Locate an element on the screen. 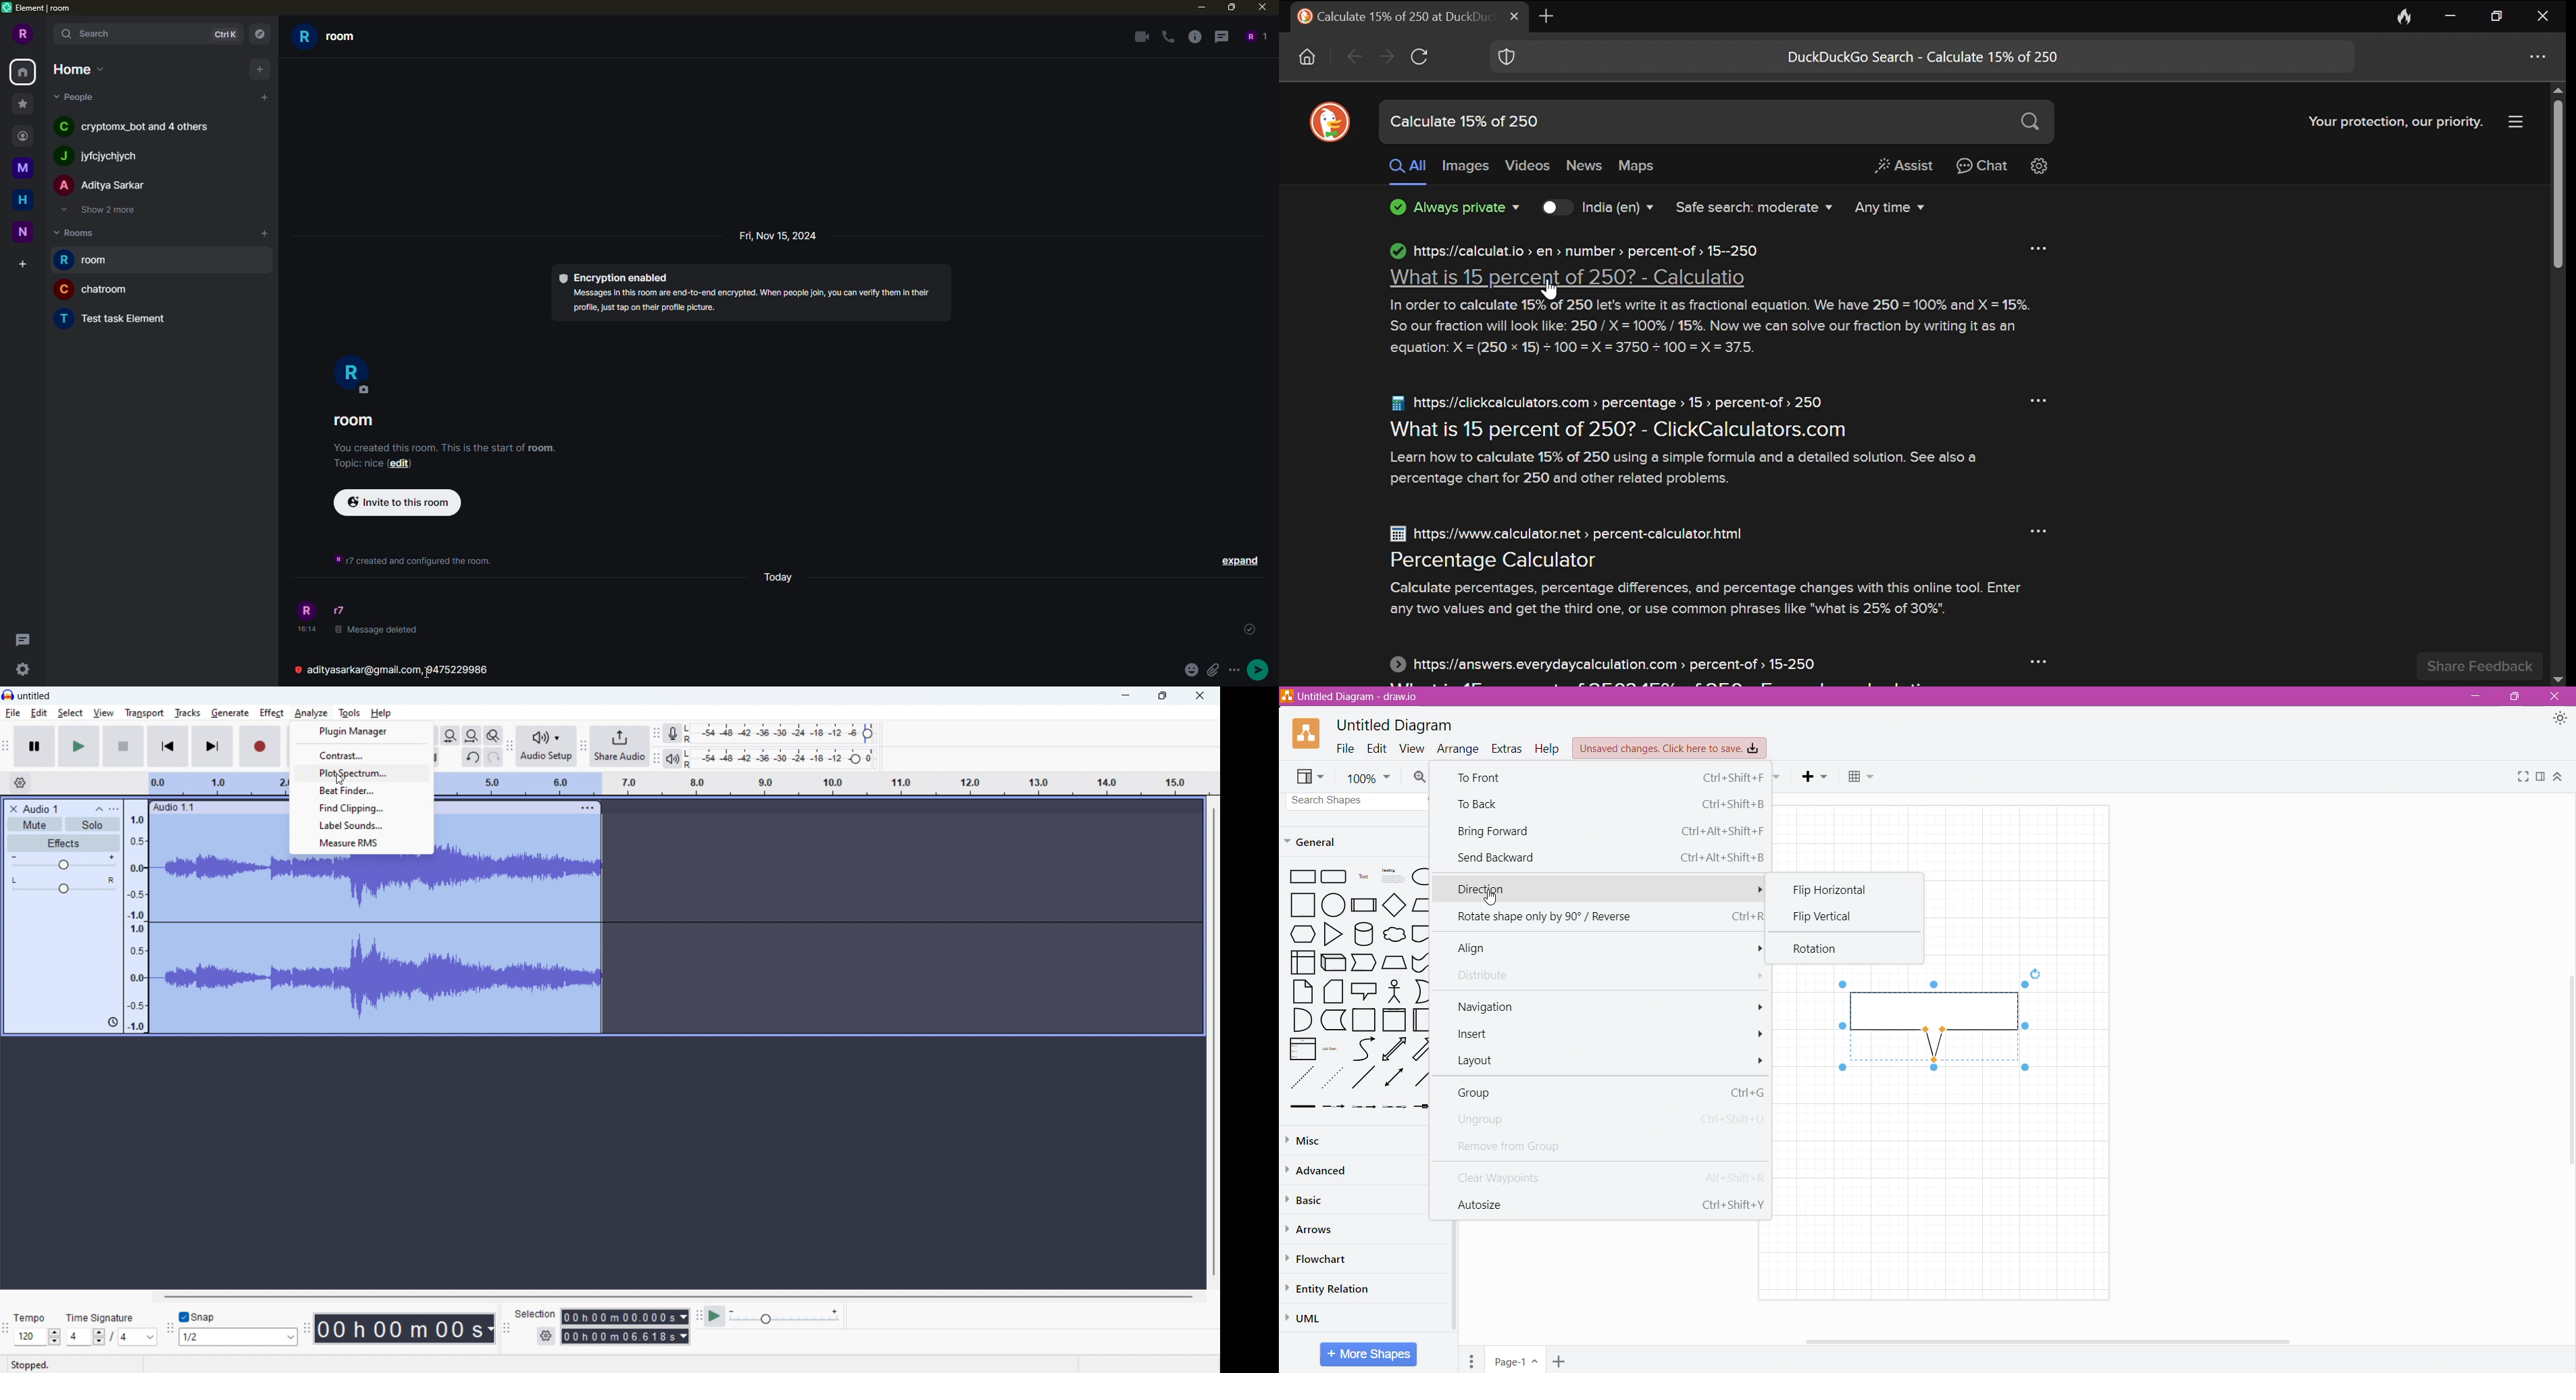  space is located at coordinates (25, 233).